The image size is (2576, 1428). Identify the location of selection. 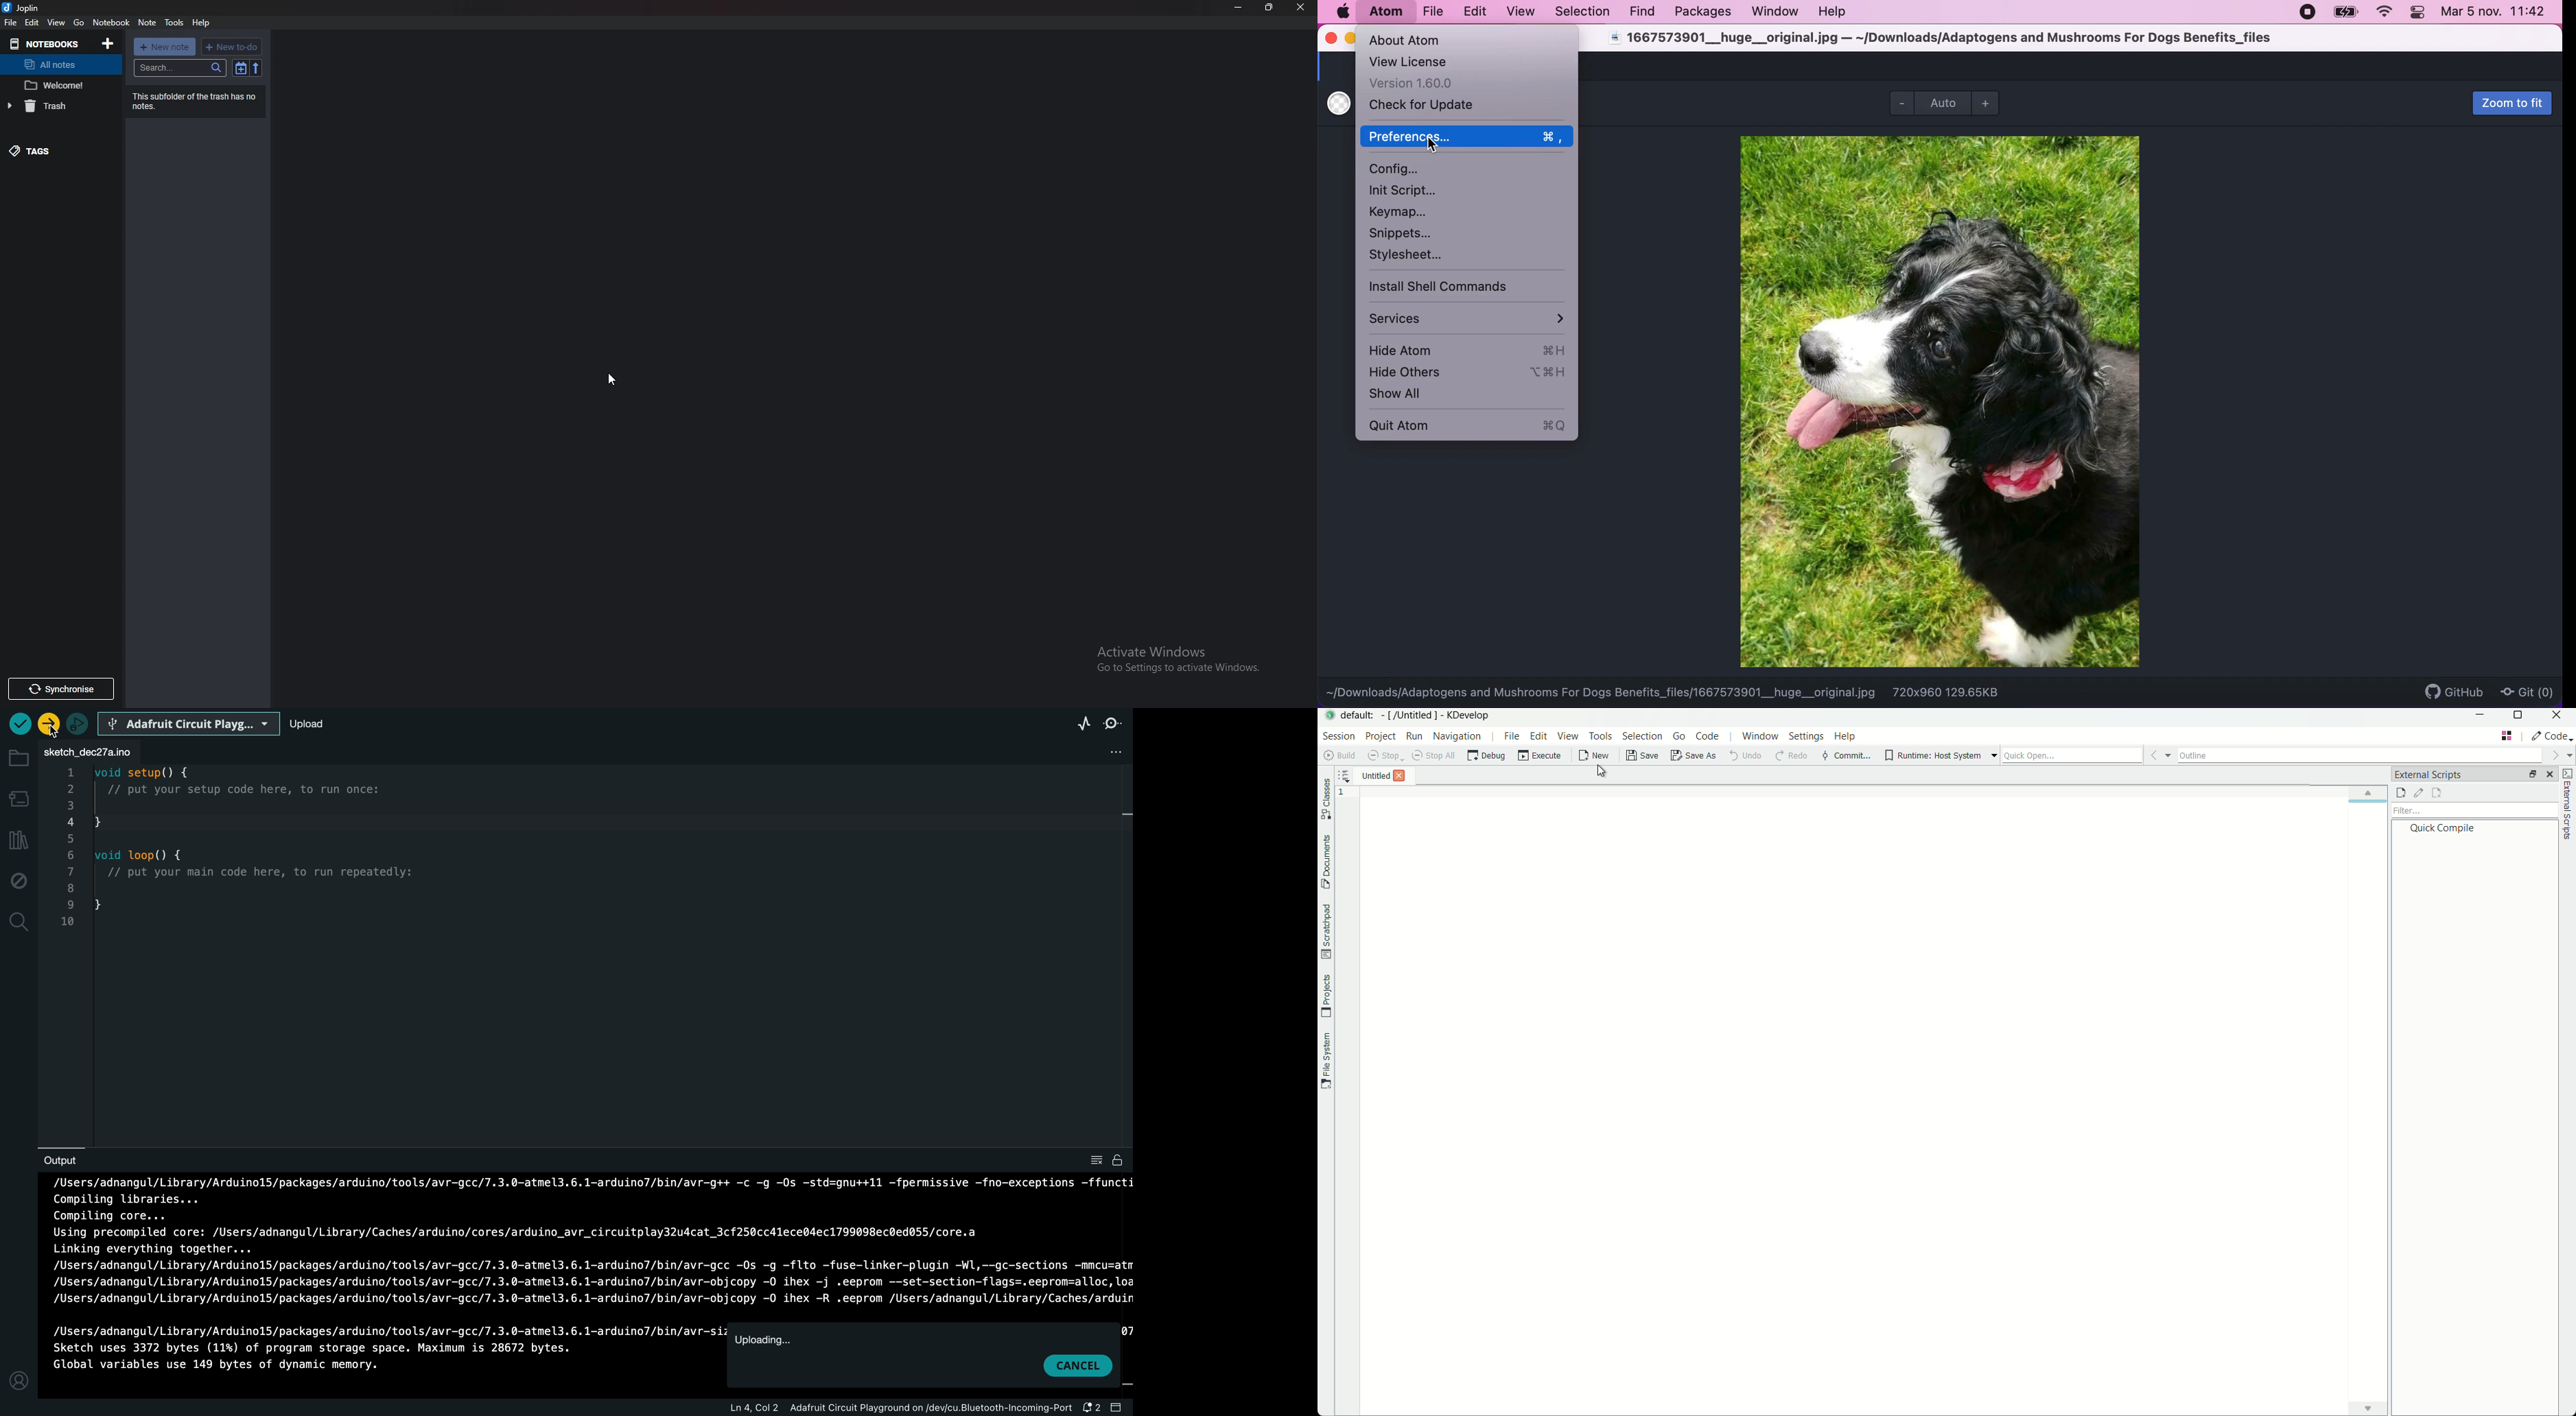
(1581, 12).